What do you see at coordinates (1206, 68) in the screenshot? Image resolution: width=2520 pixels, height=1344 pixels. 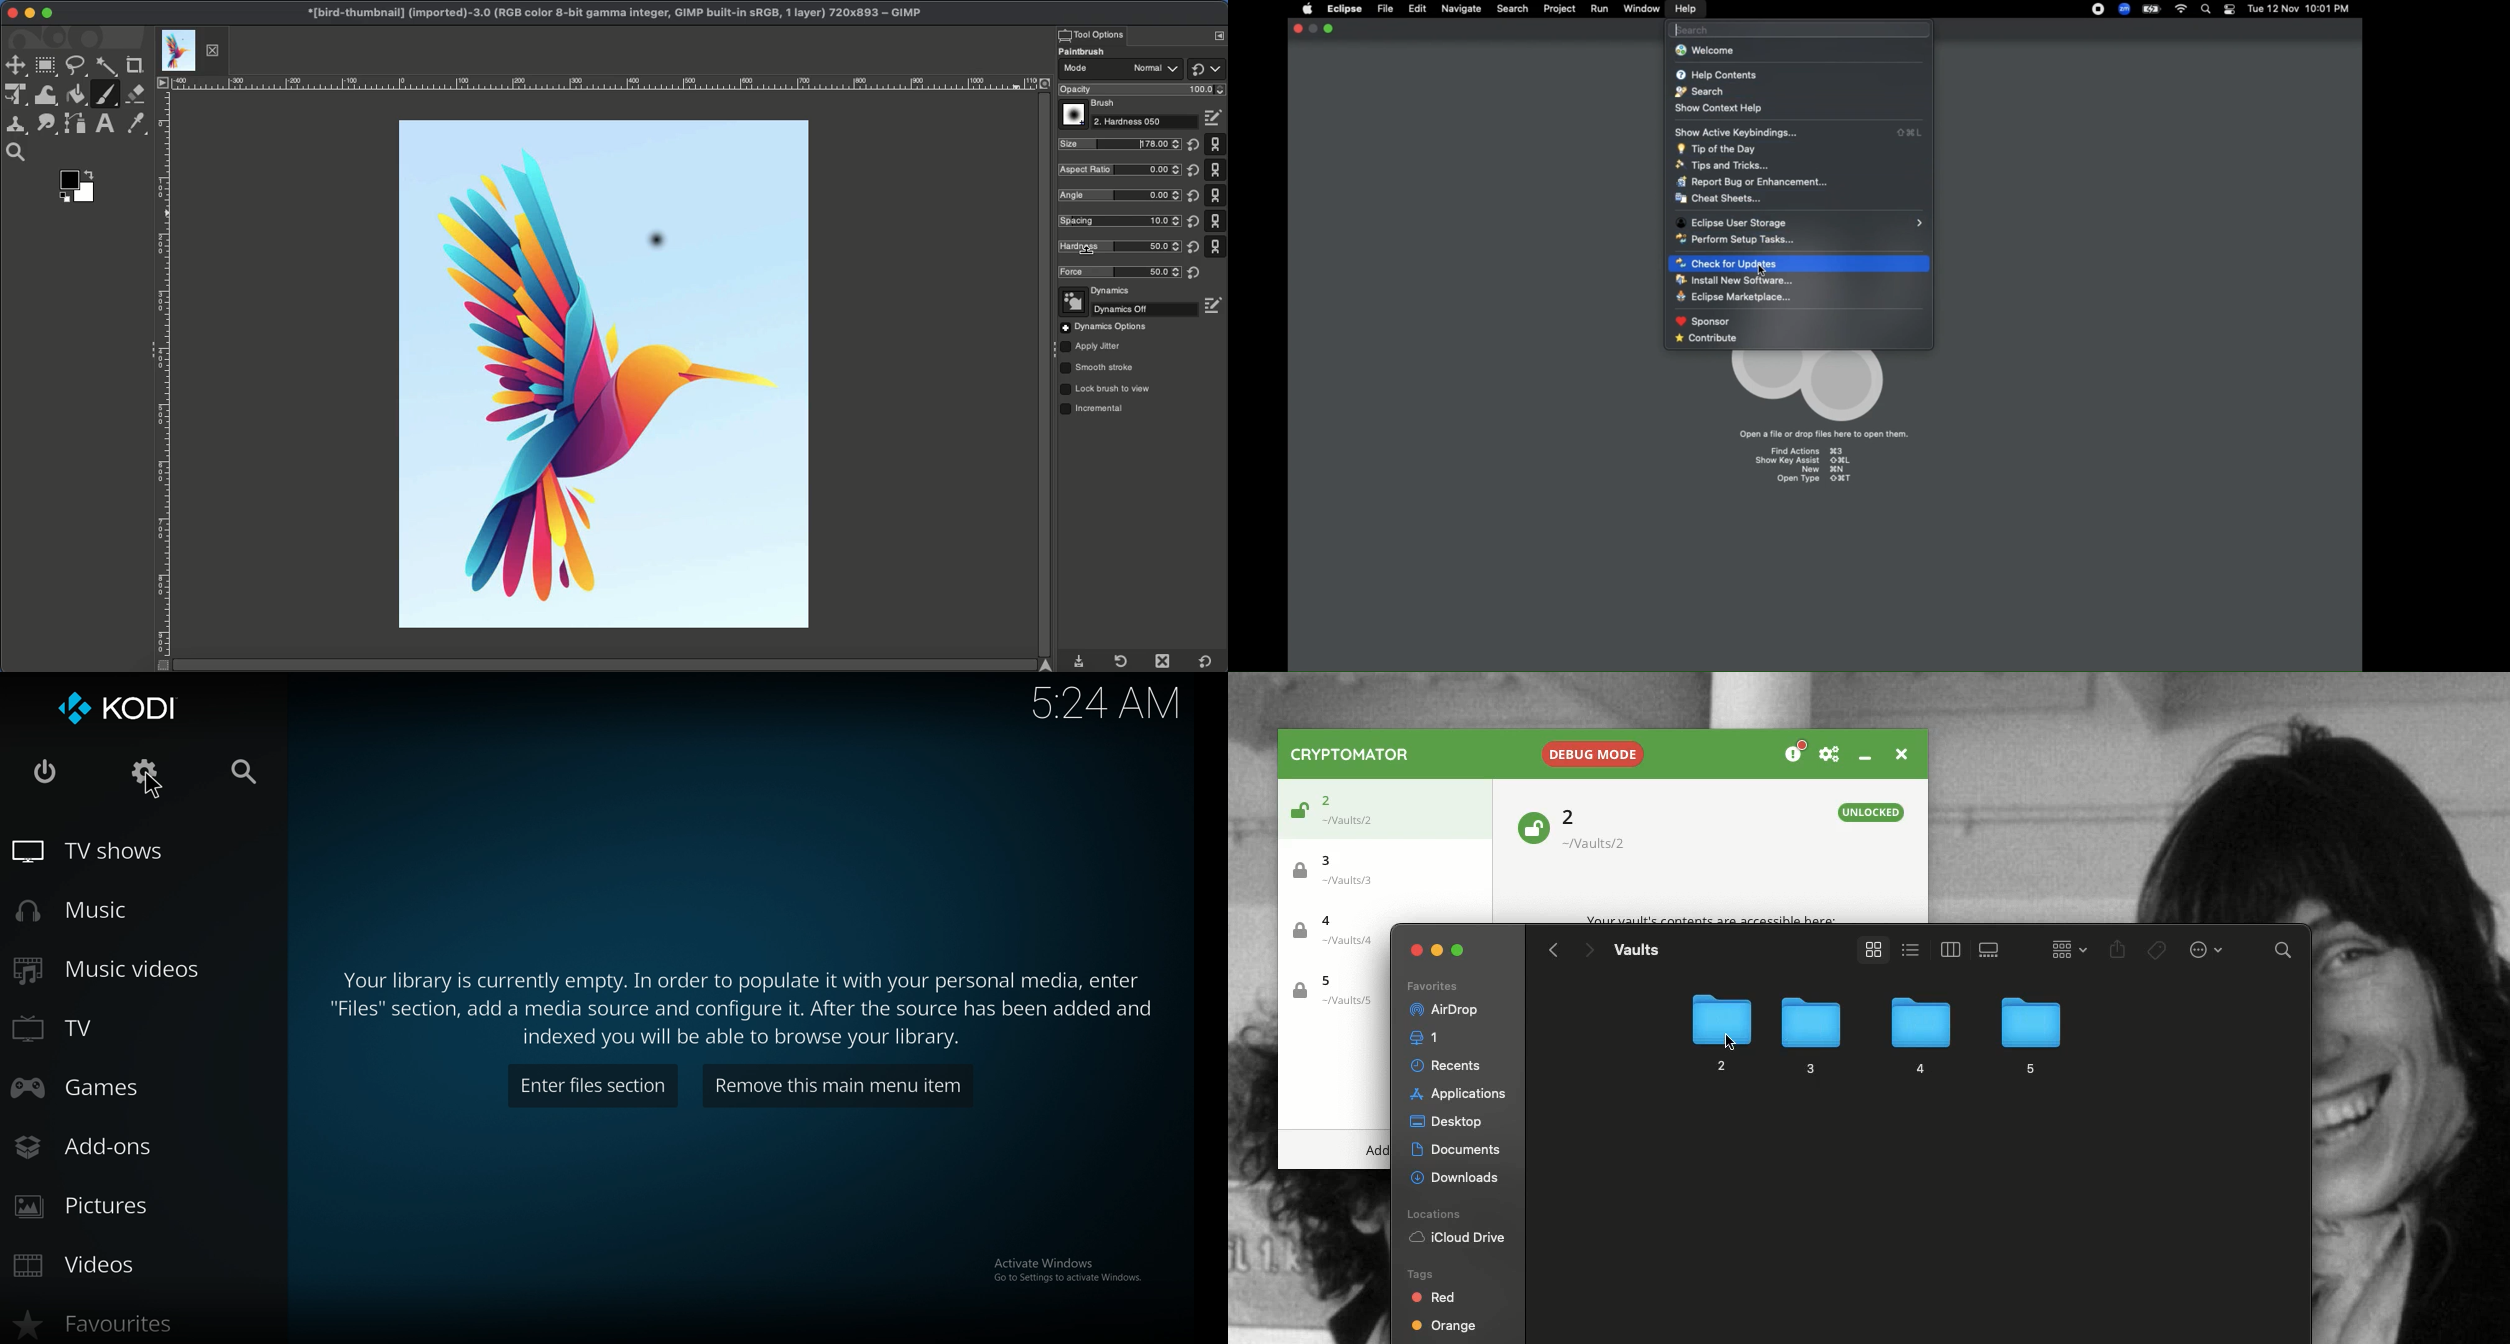 I see `Default` at bounding box center [1206, 68].